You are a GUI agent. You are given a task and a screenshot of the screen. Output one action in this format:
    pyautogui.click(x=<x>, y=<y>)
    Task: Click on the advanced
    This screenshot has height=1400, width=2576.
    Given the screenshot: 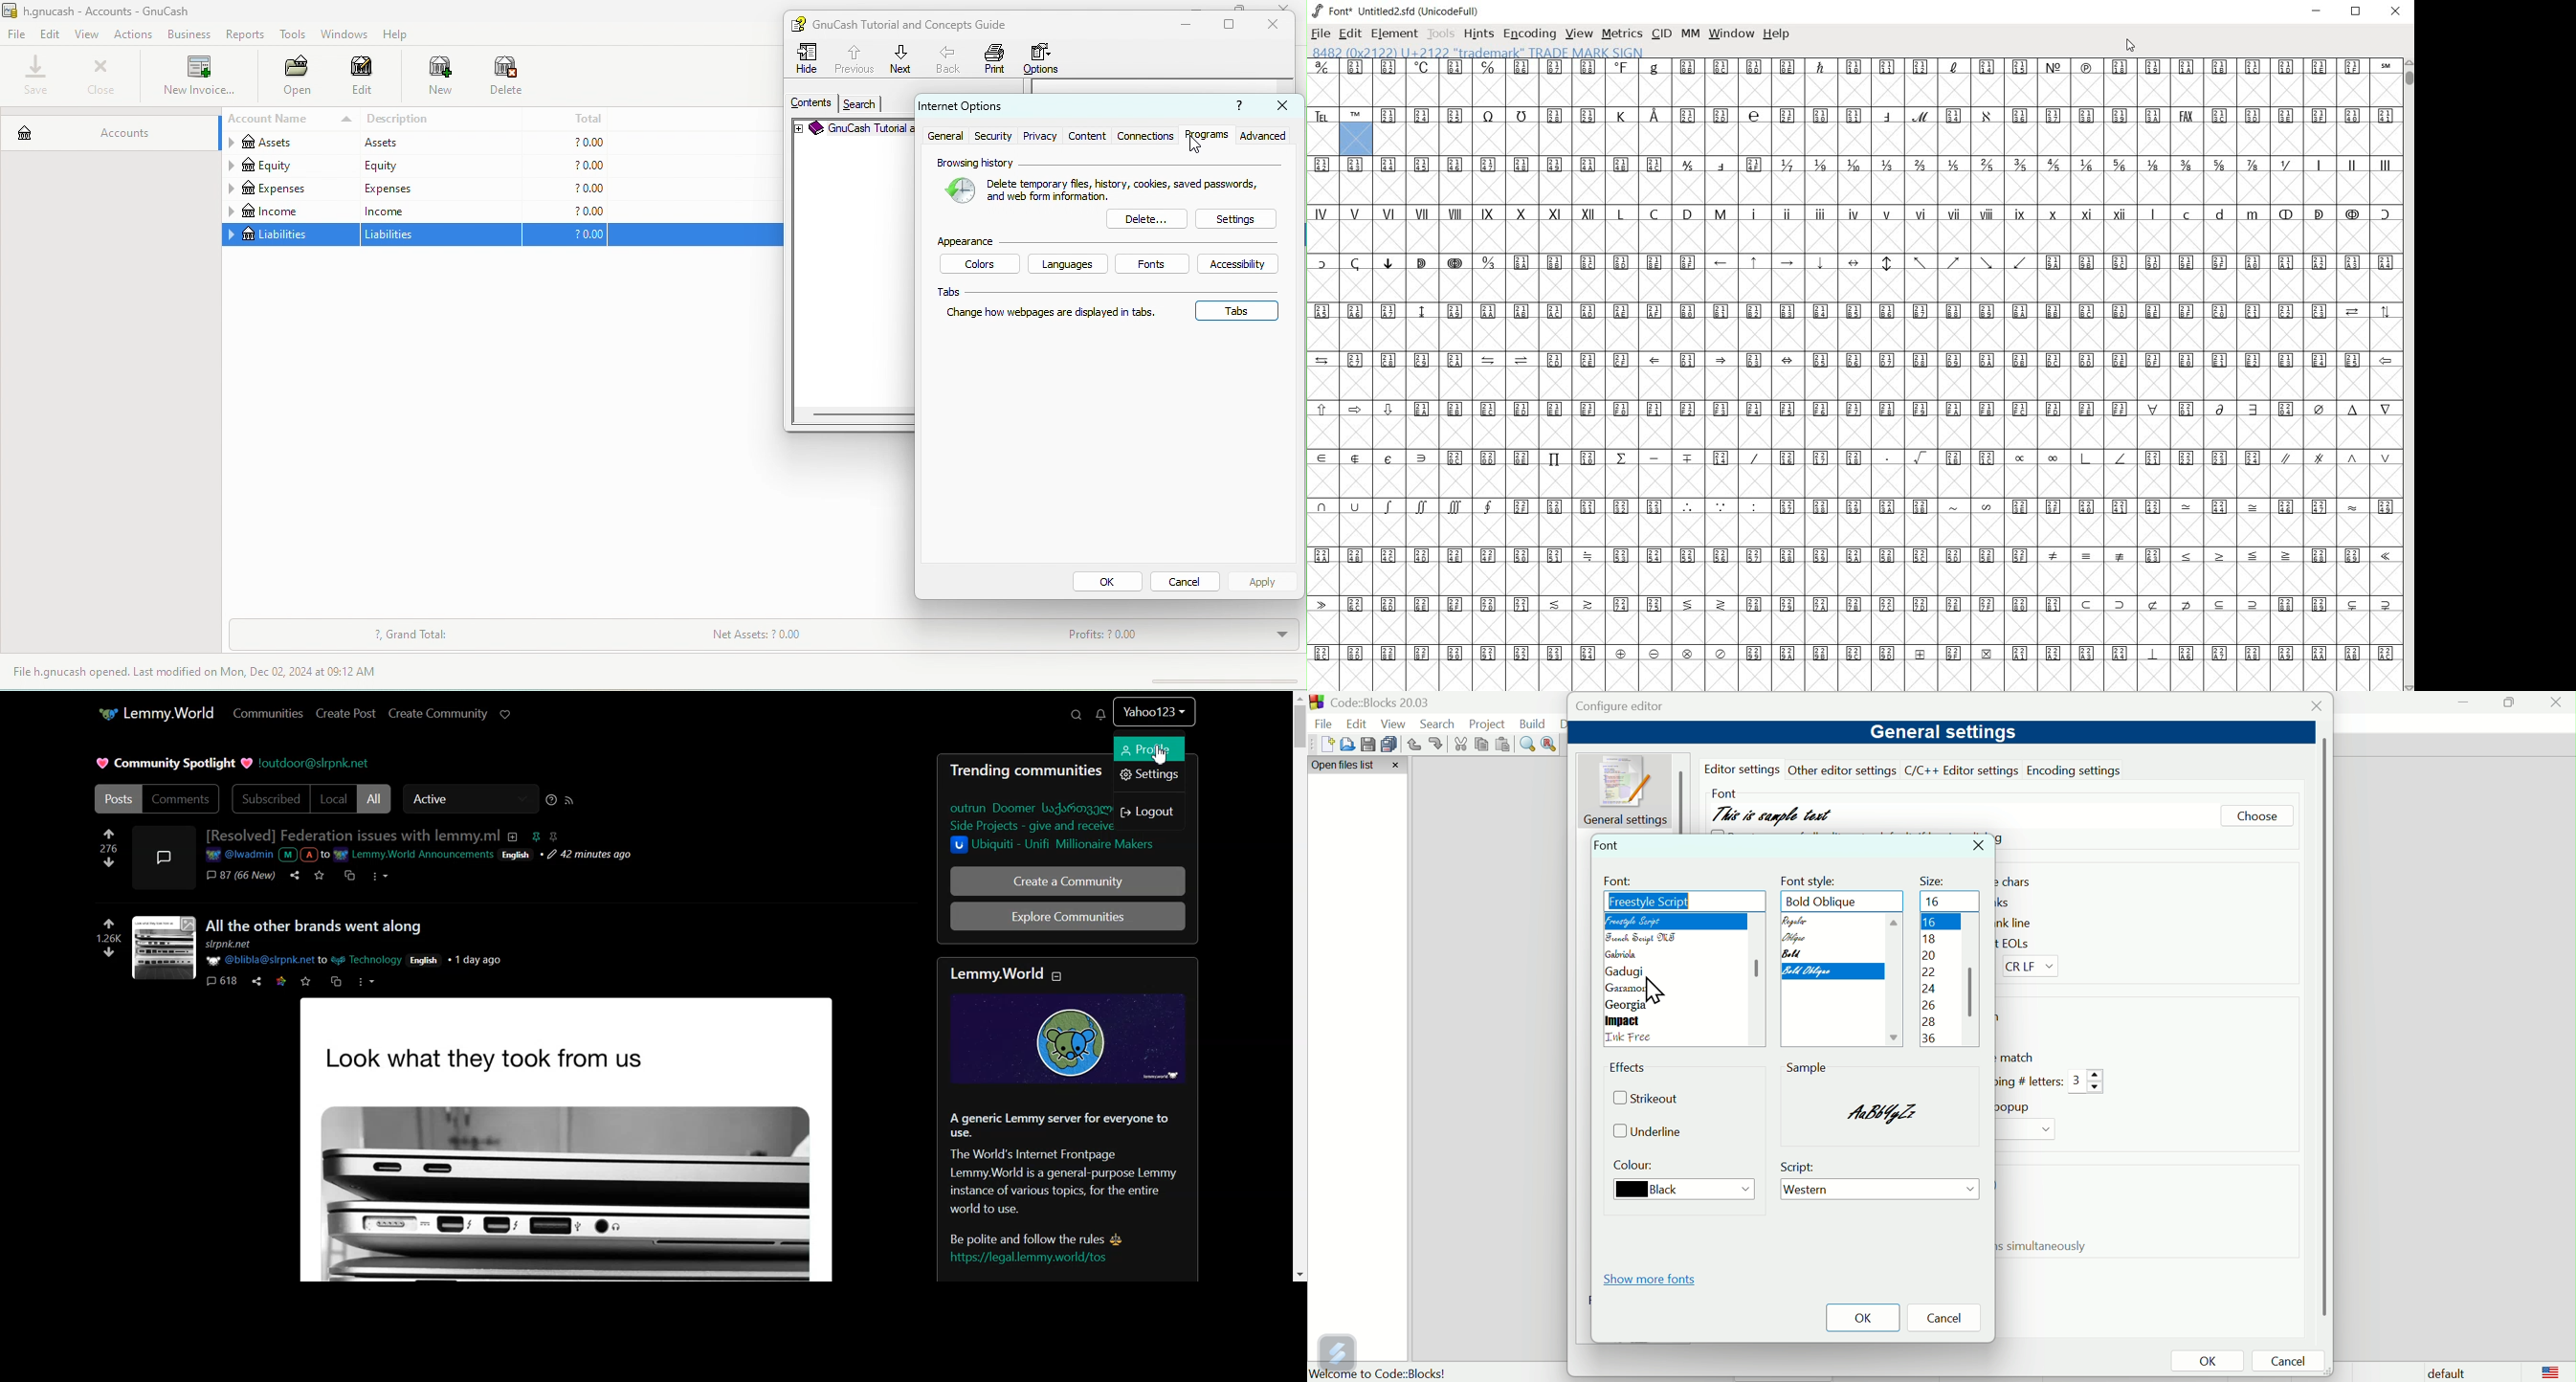 What is the action you would take?
    pyautogui.click(x=1268, y=136)
    